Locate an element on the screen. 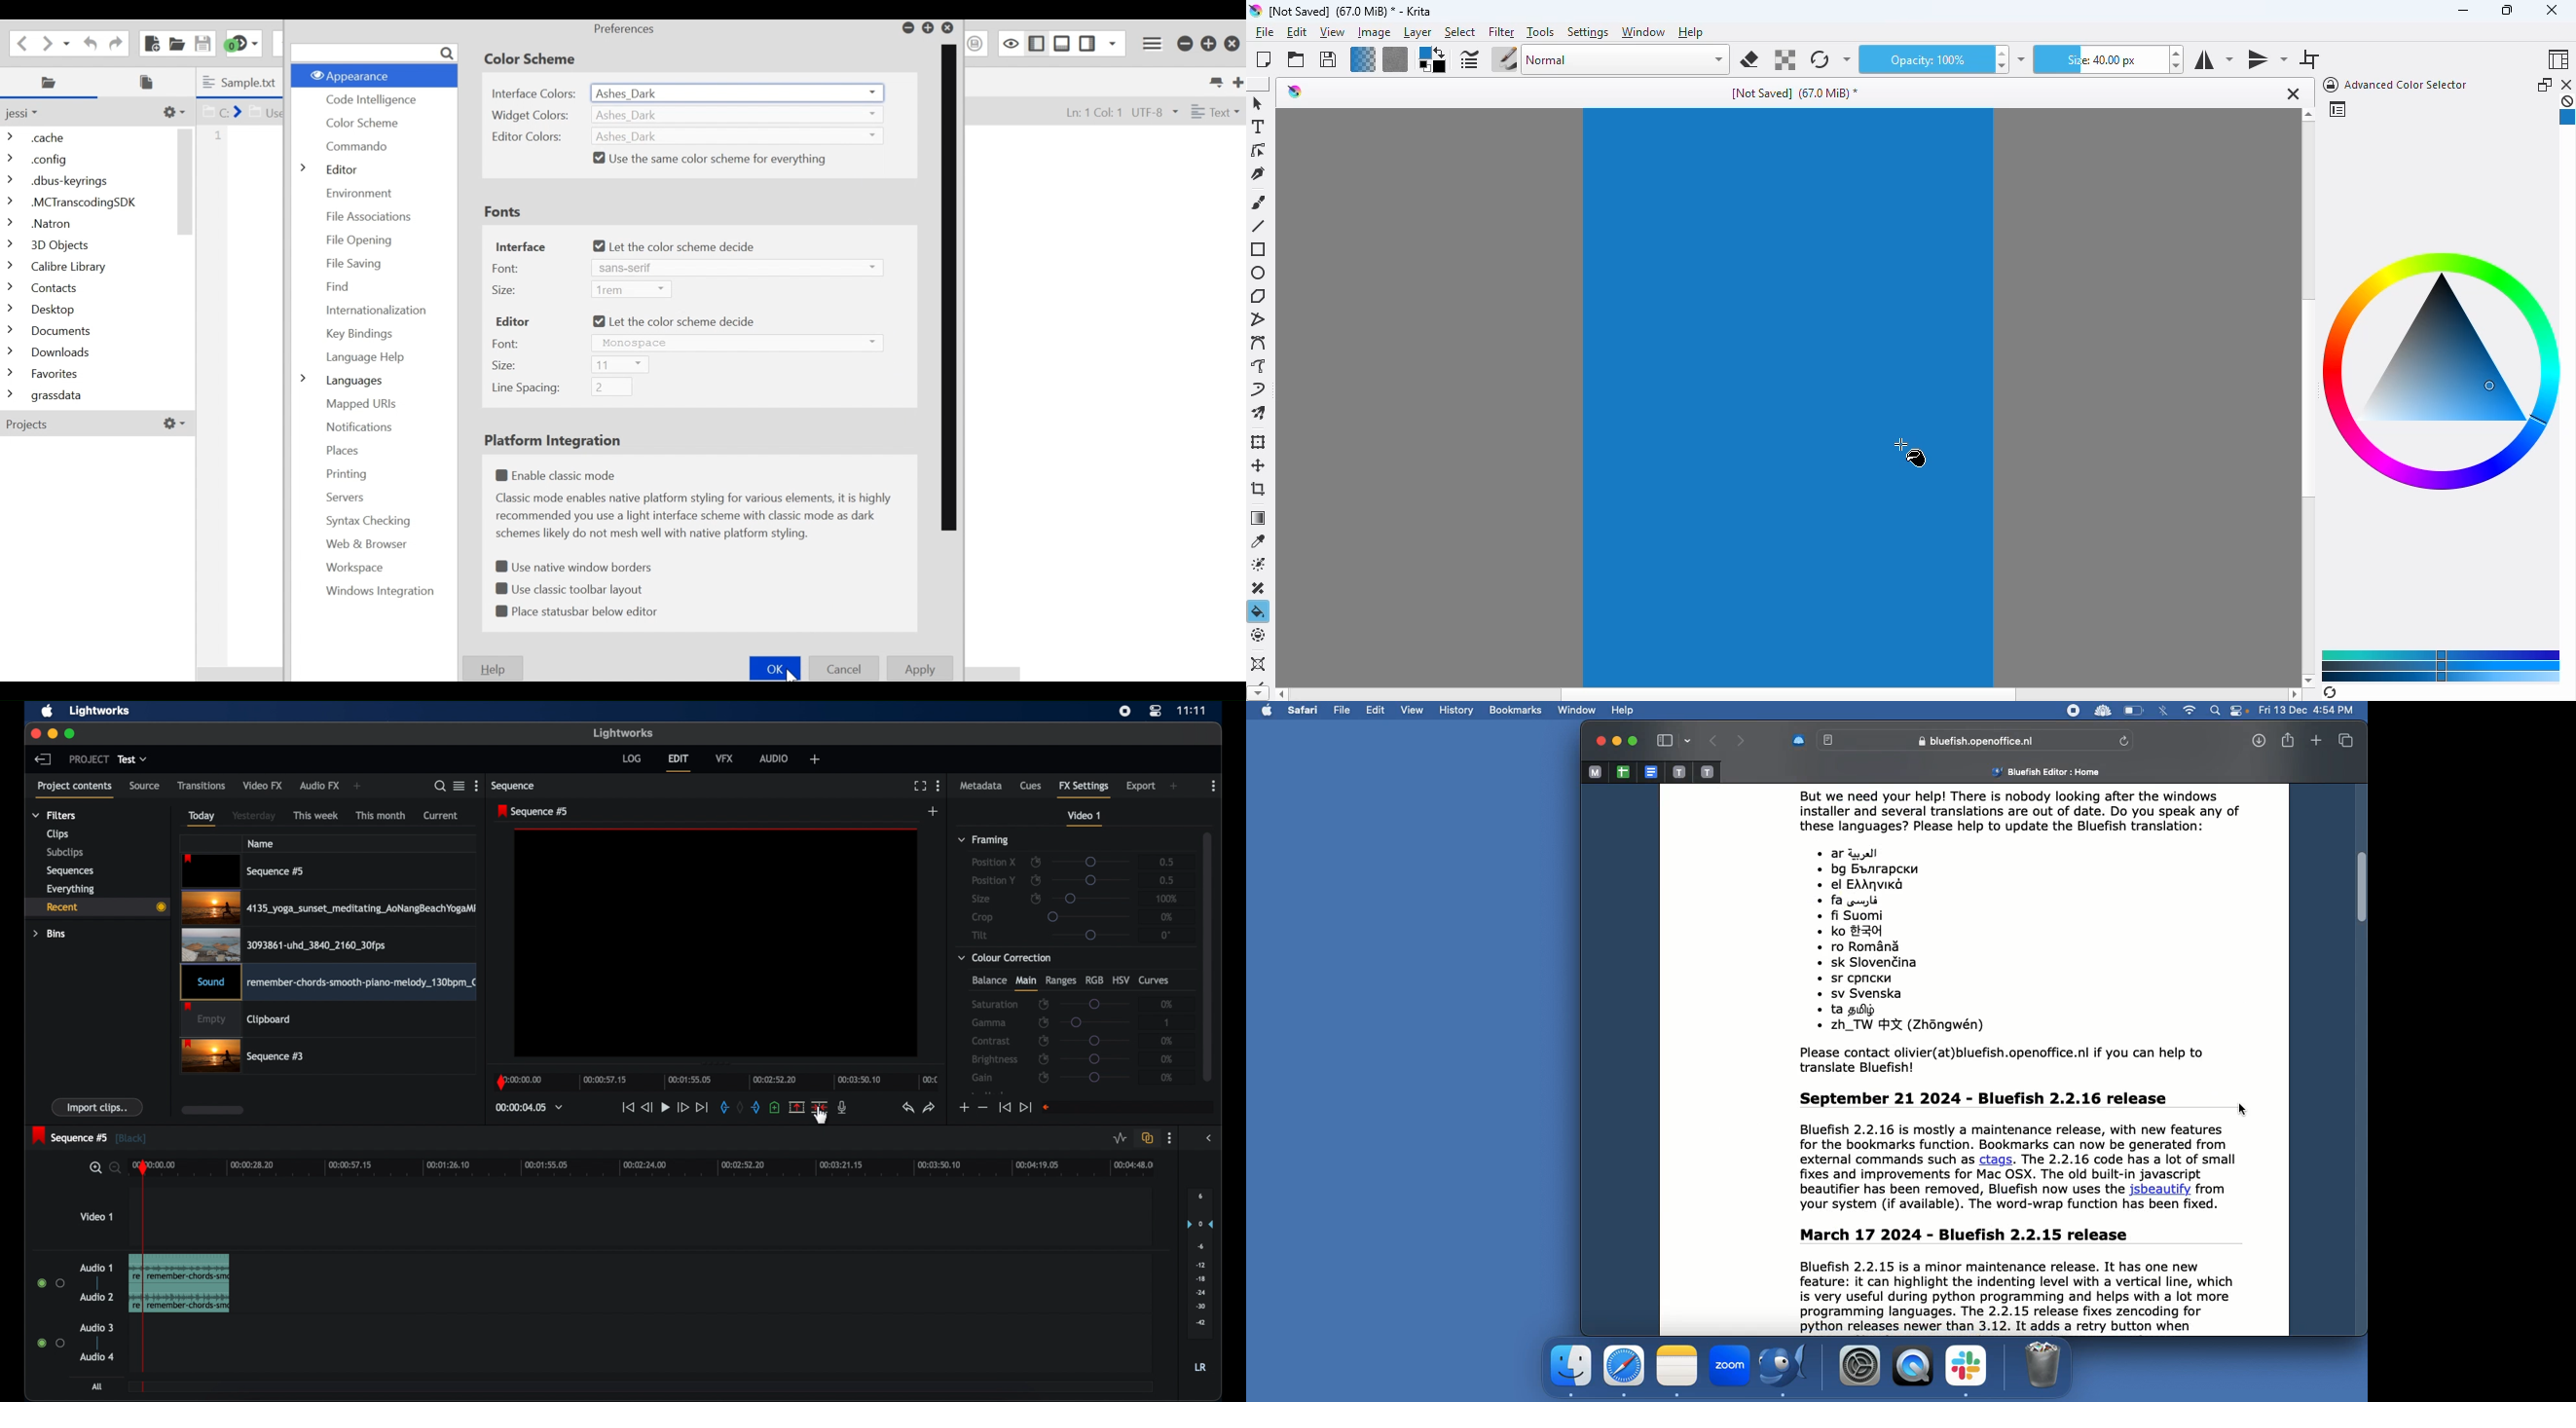  crop is located at coordinates (983, 917).